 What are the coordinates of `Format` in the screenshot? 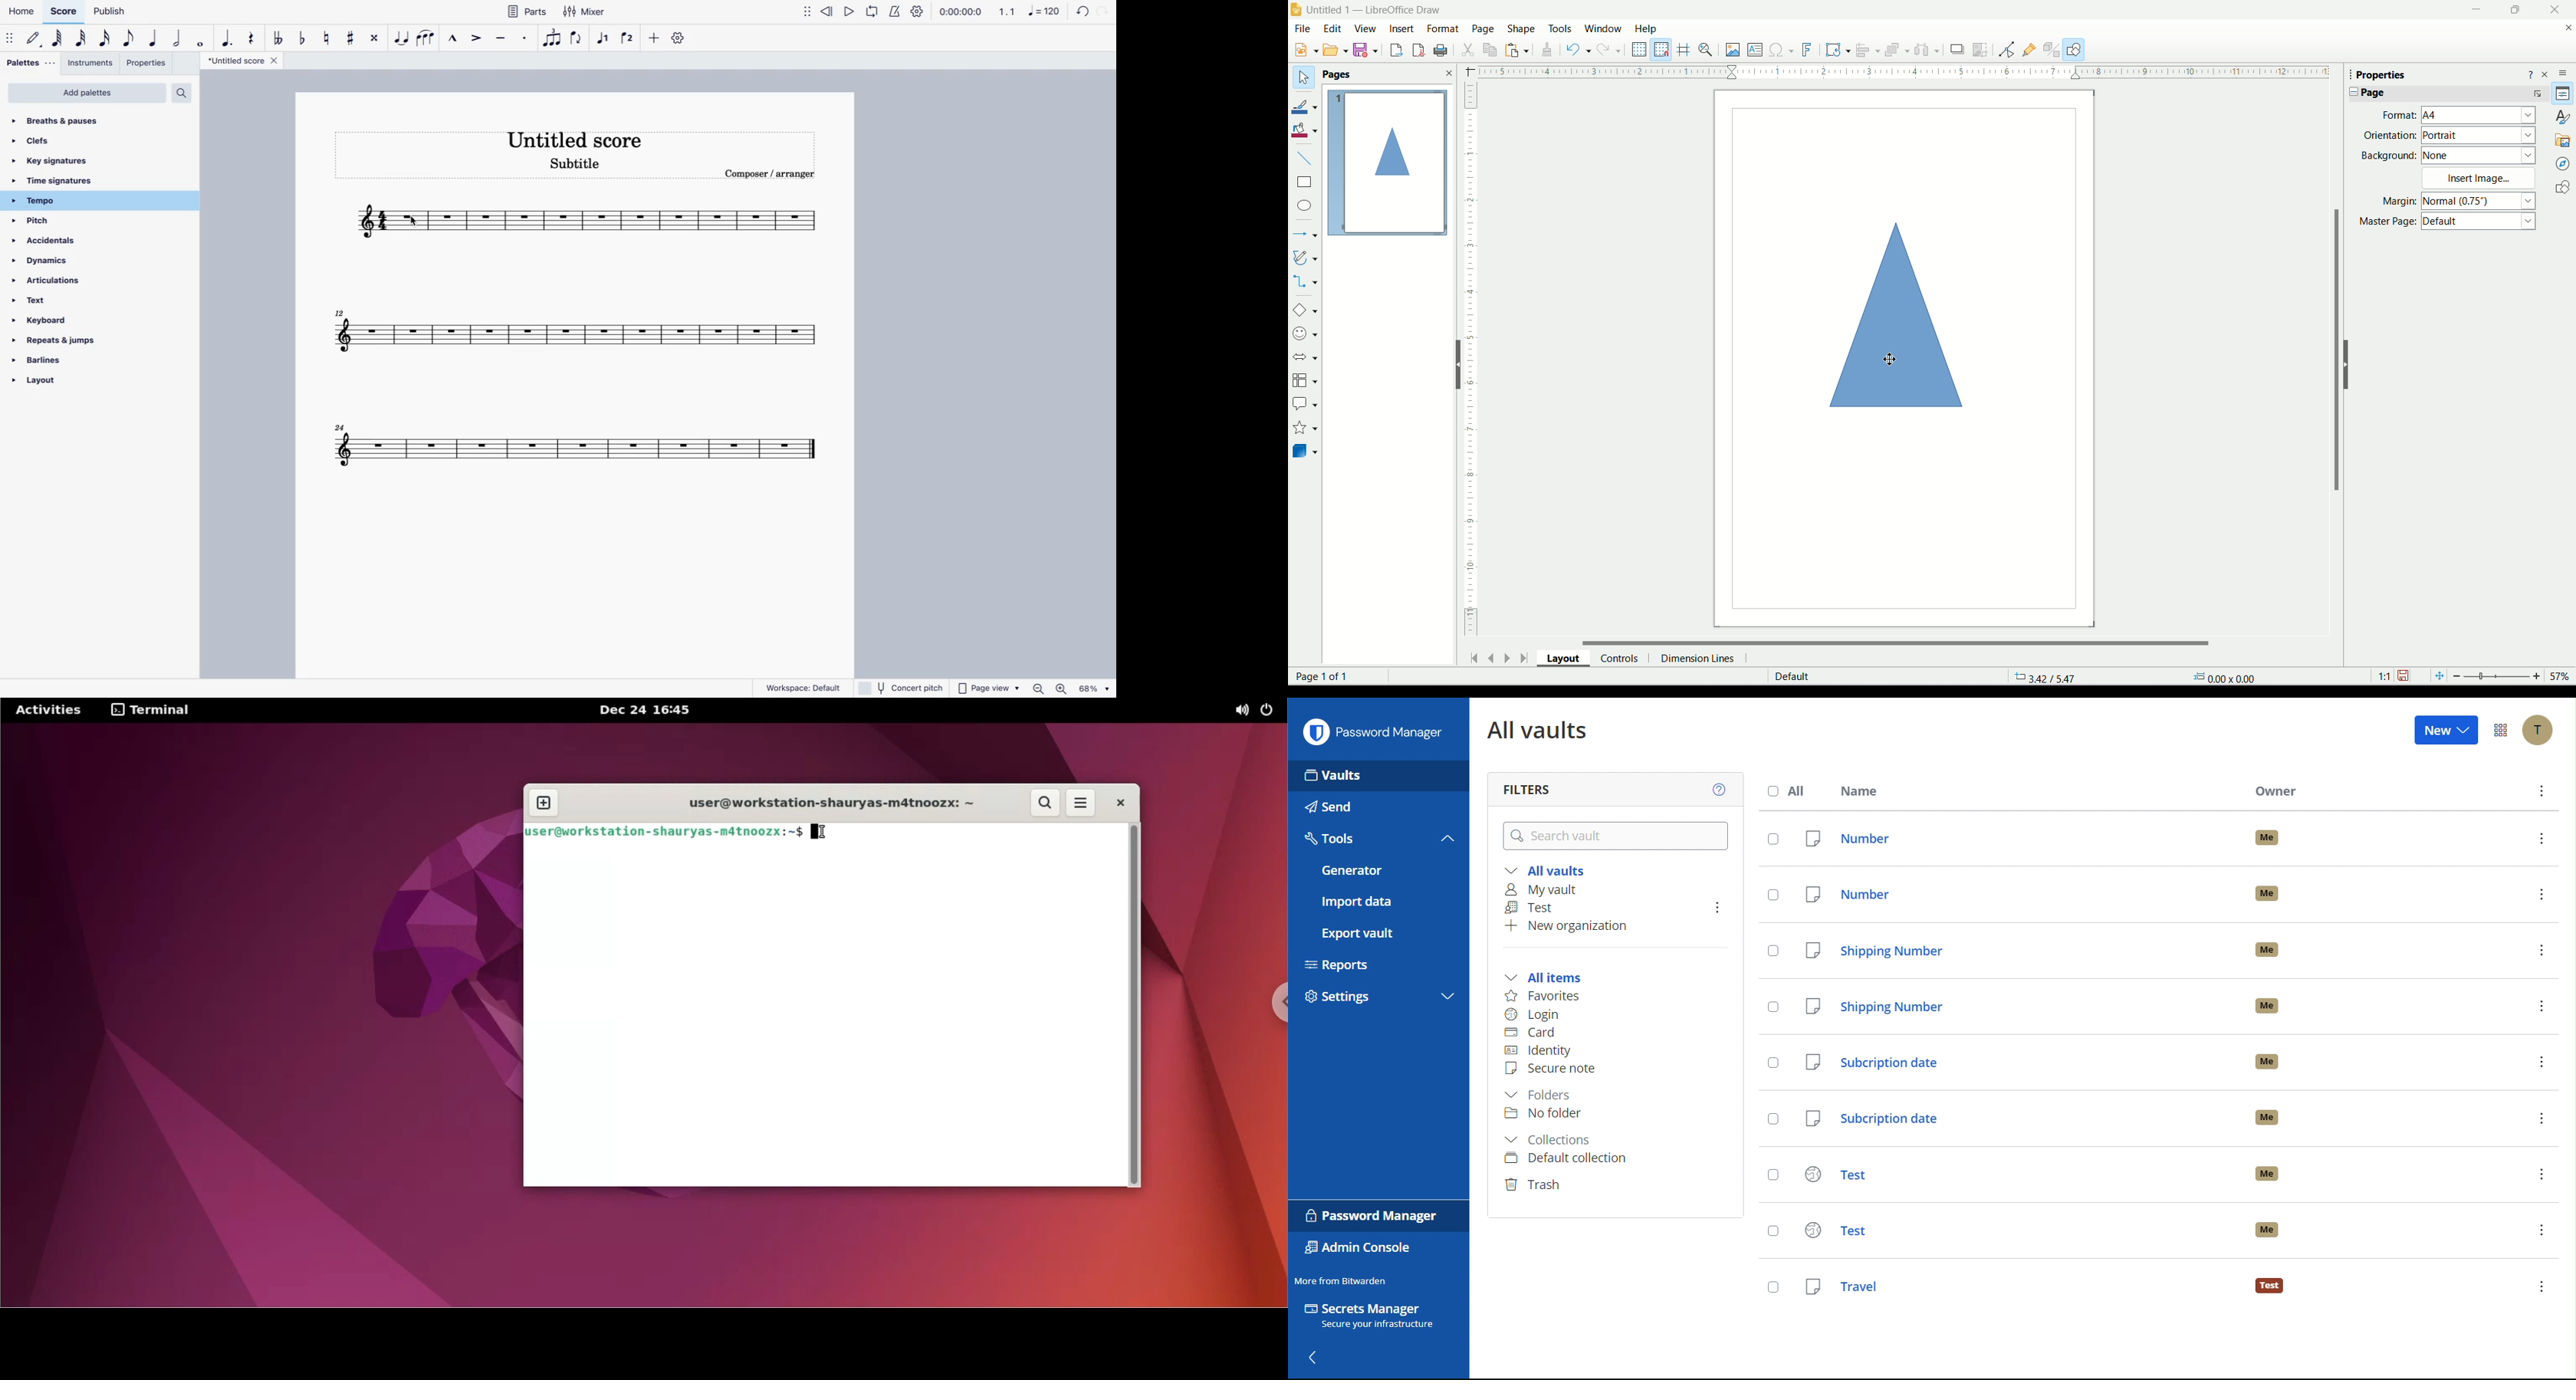 It's located at (2397, 115).